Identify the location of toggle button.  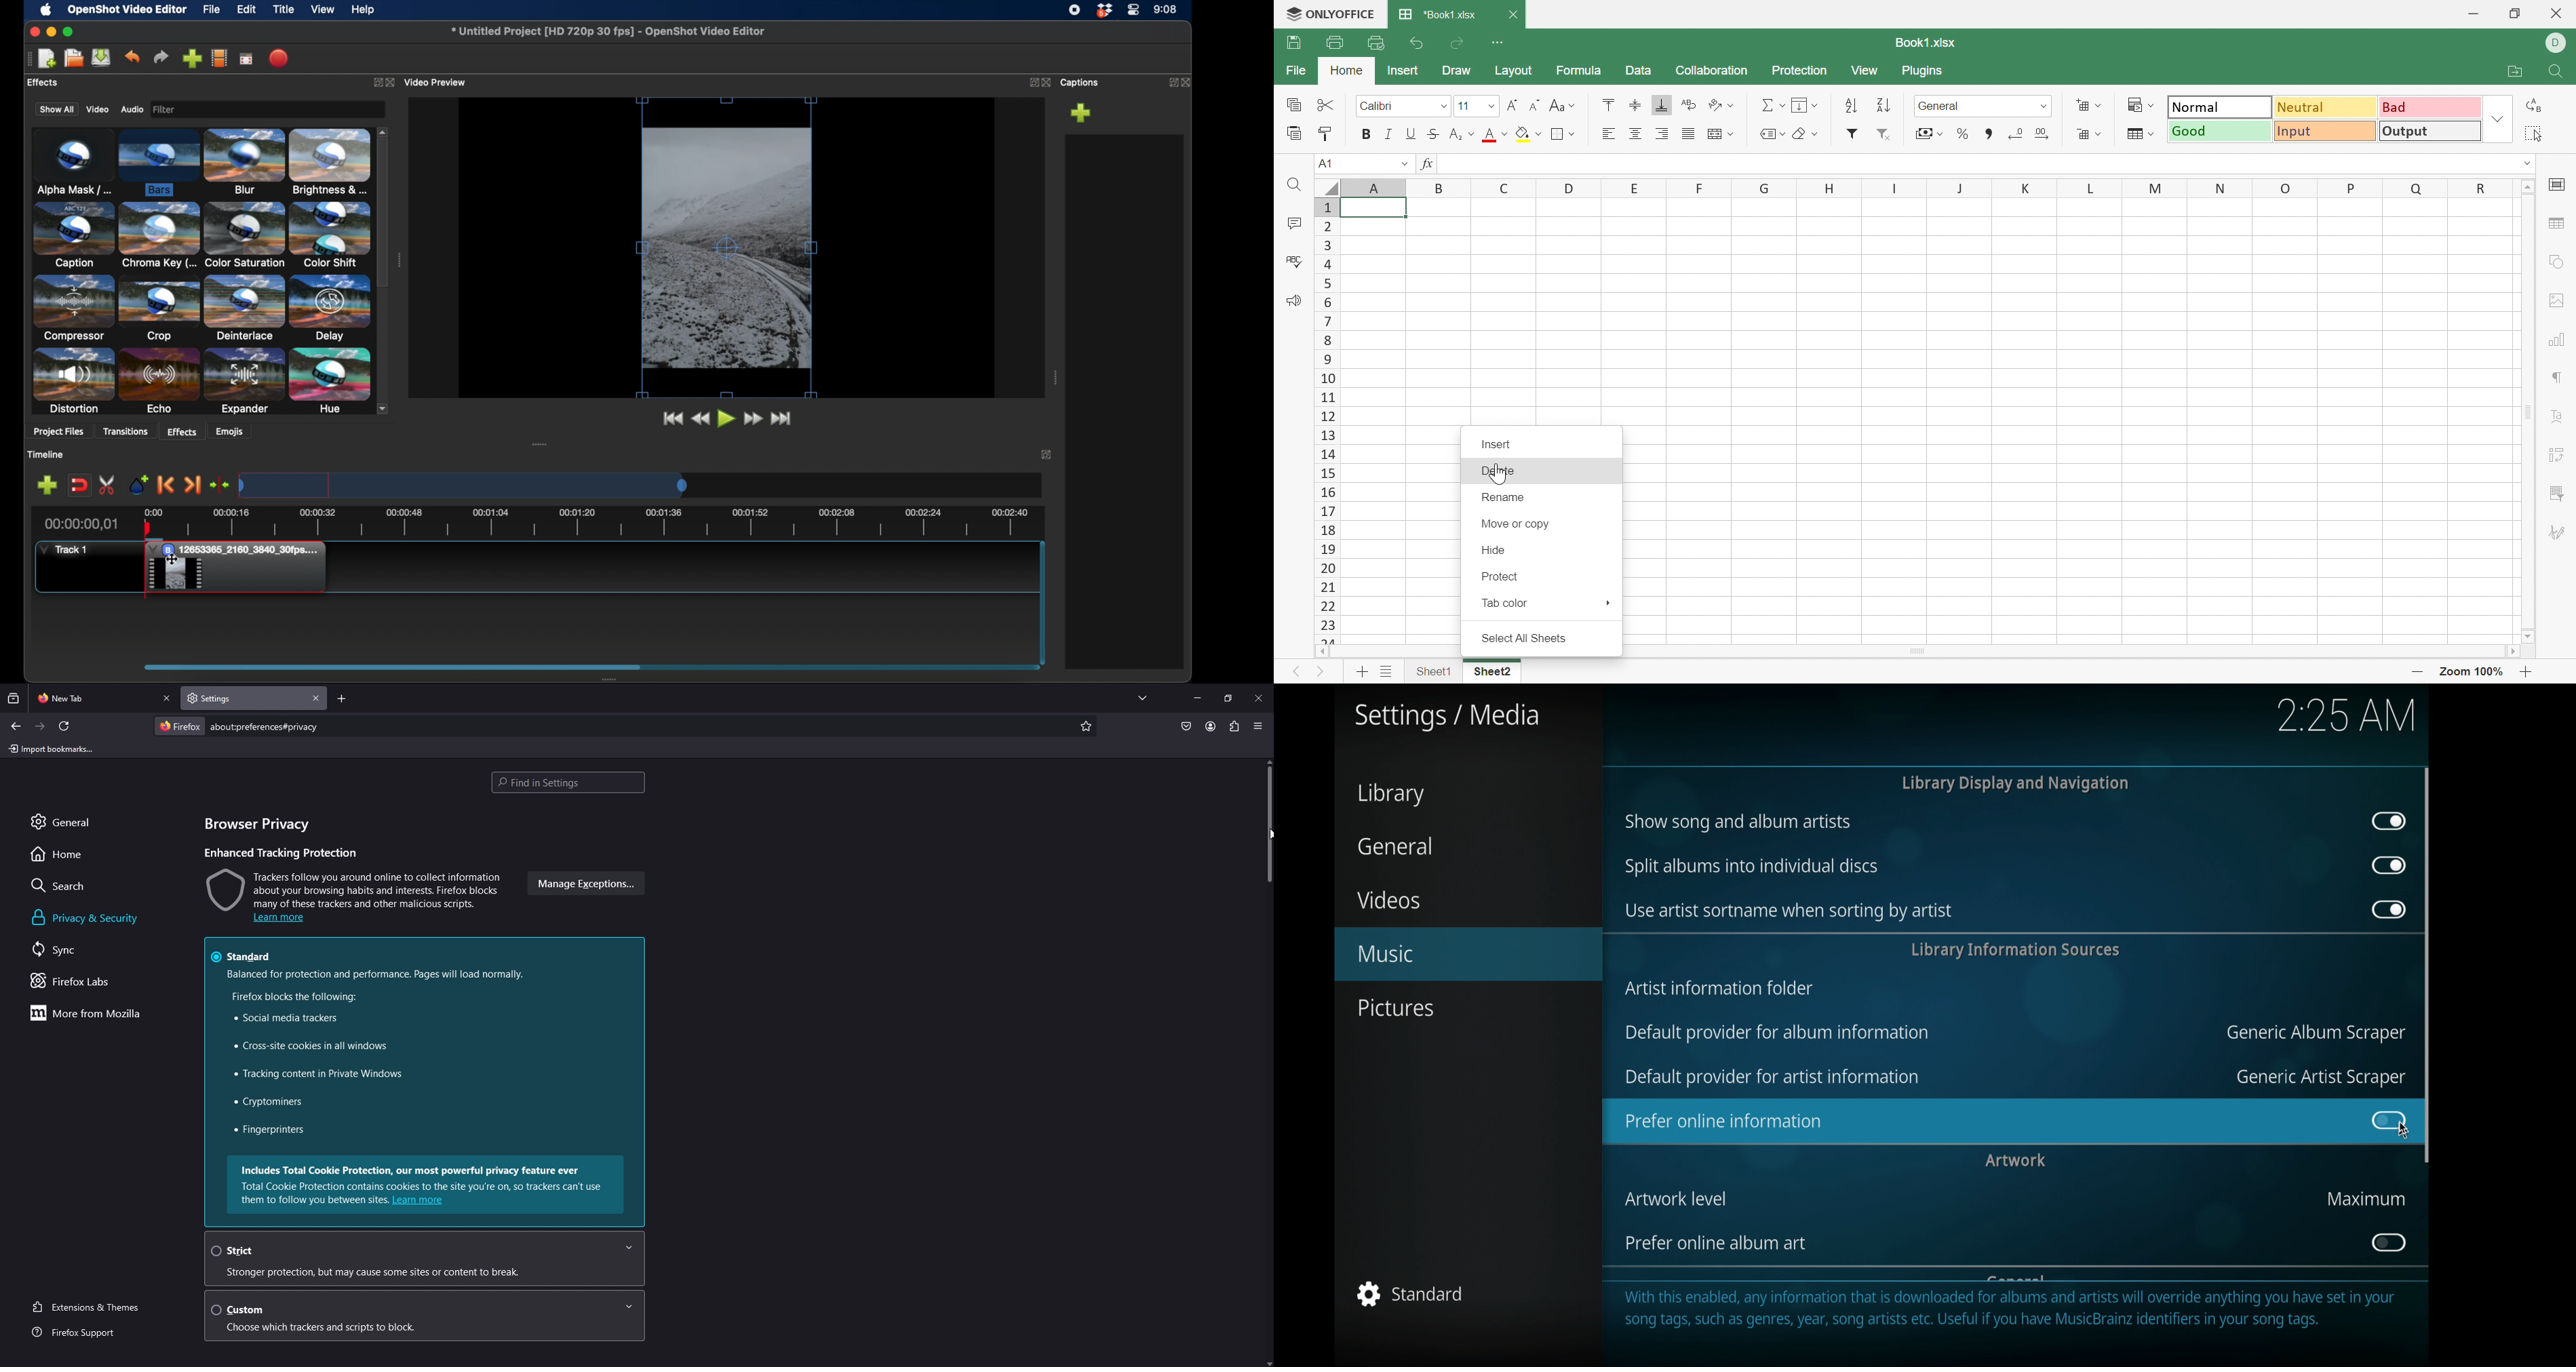
(2385, 1120).